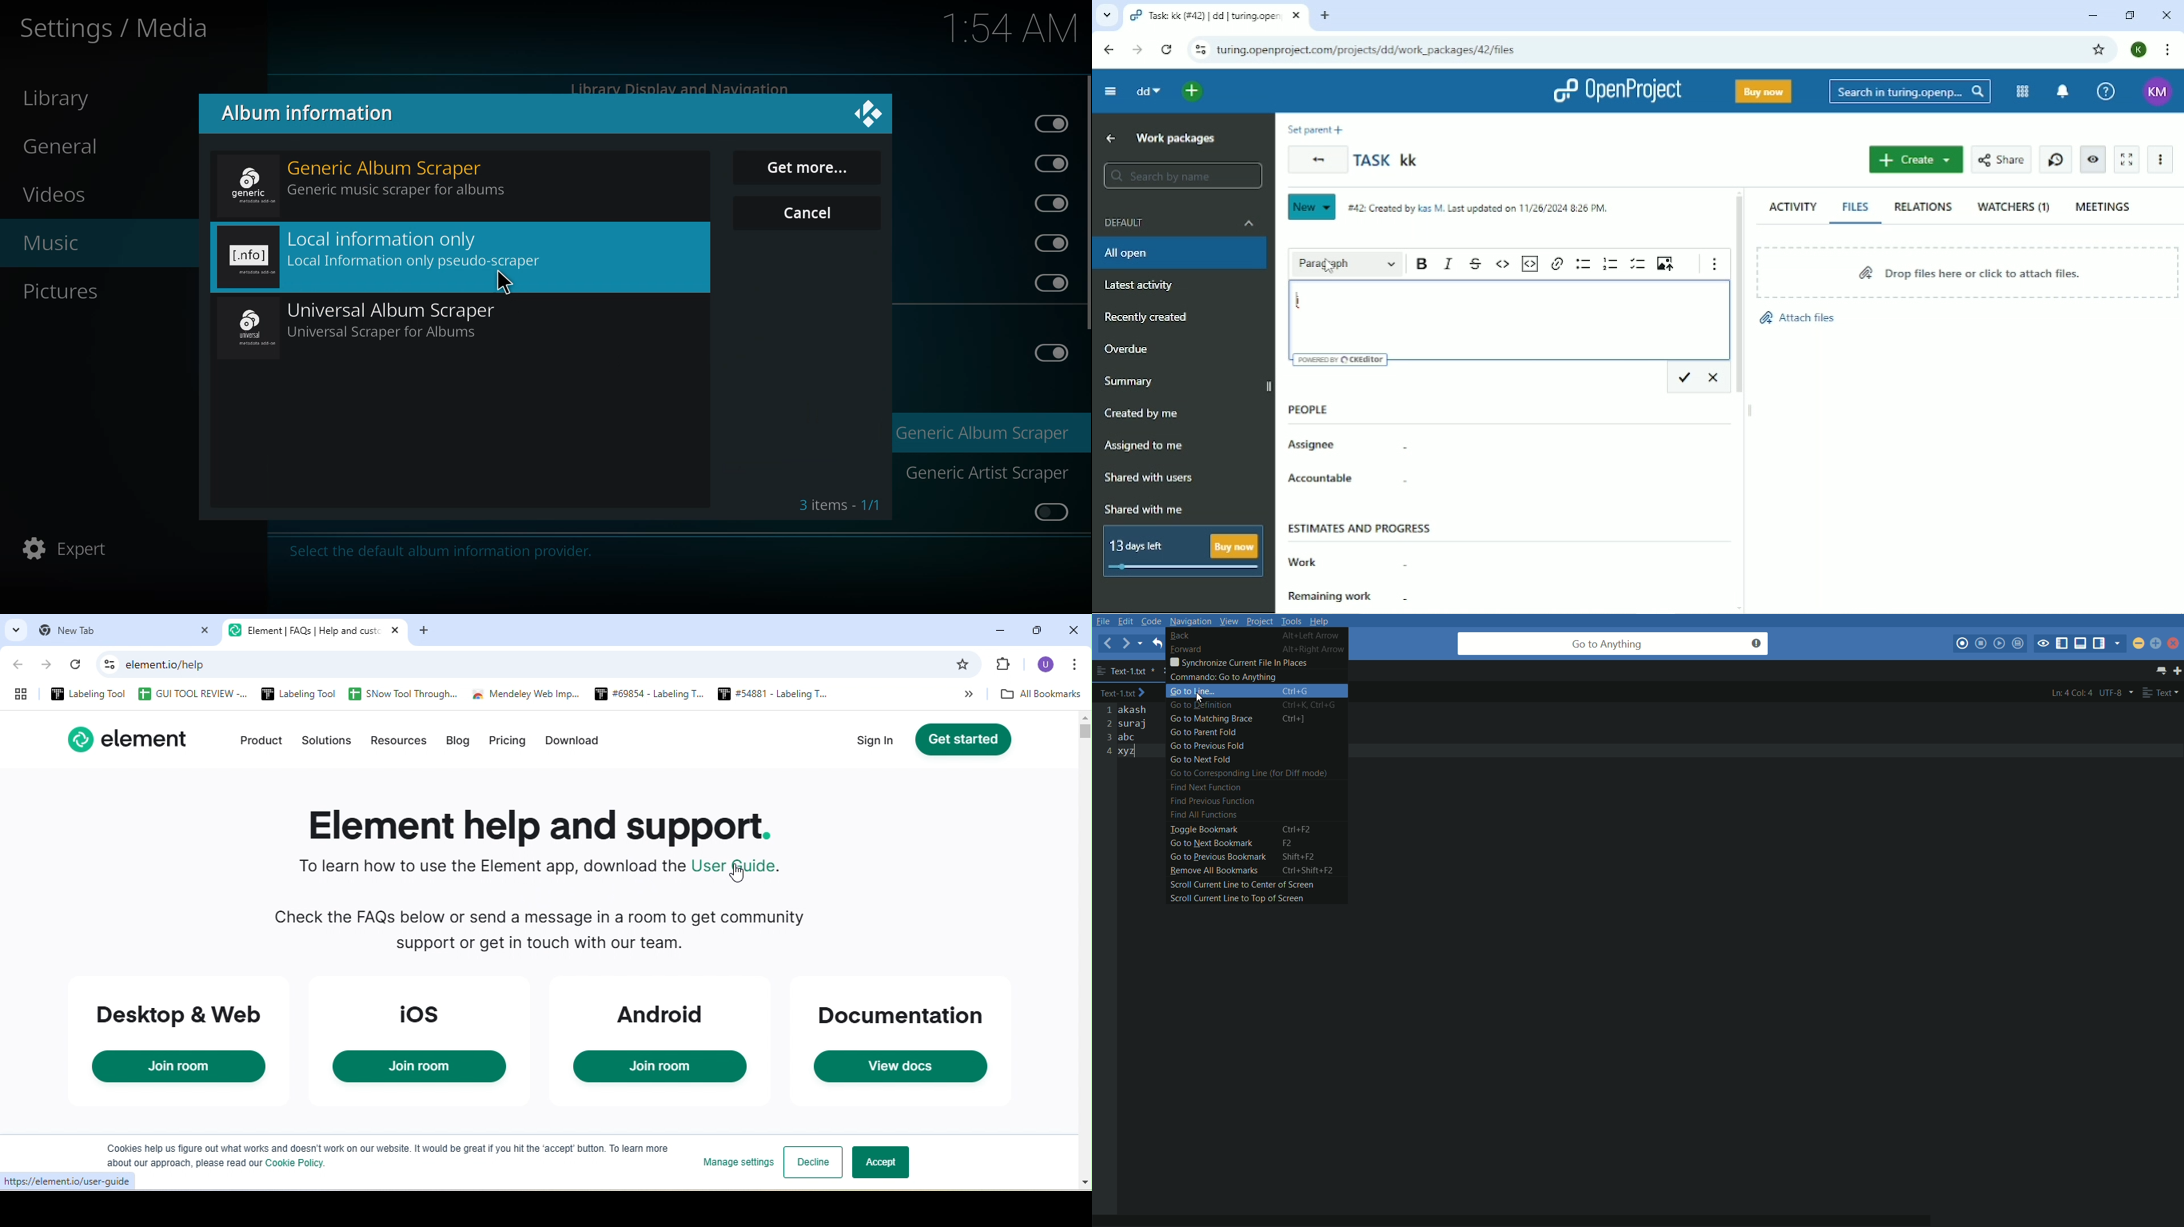 The height and width of the screenshot is (1232, 2184). Describe the element at coordinates (1080, 665) in the screenshot. I see `customized and control google chrome` at that location.